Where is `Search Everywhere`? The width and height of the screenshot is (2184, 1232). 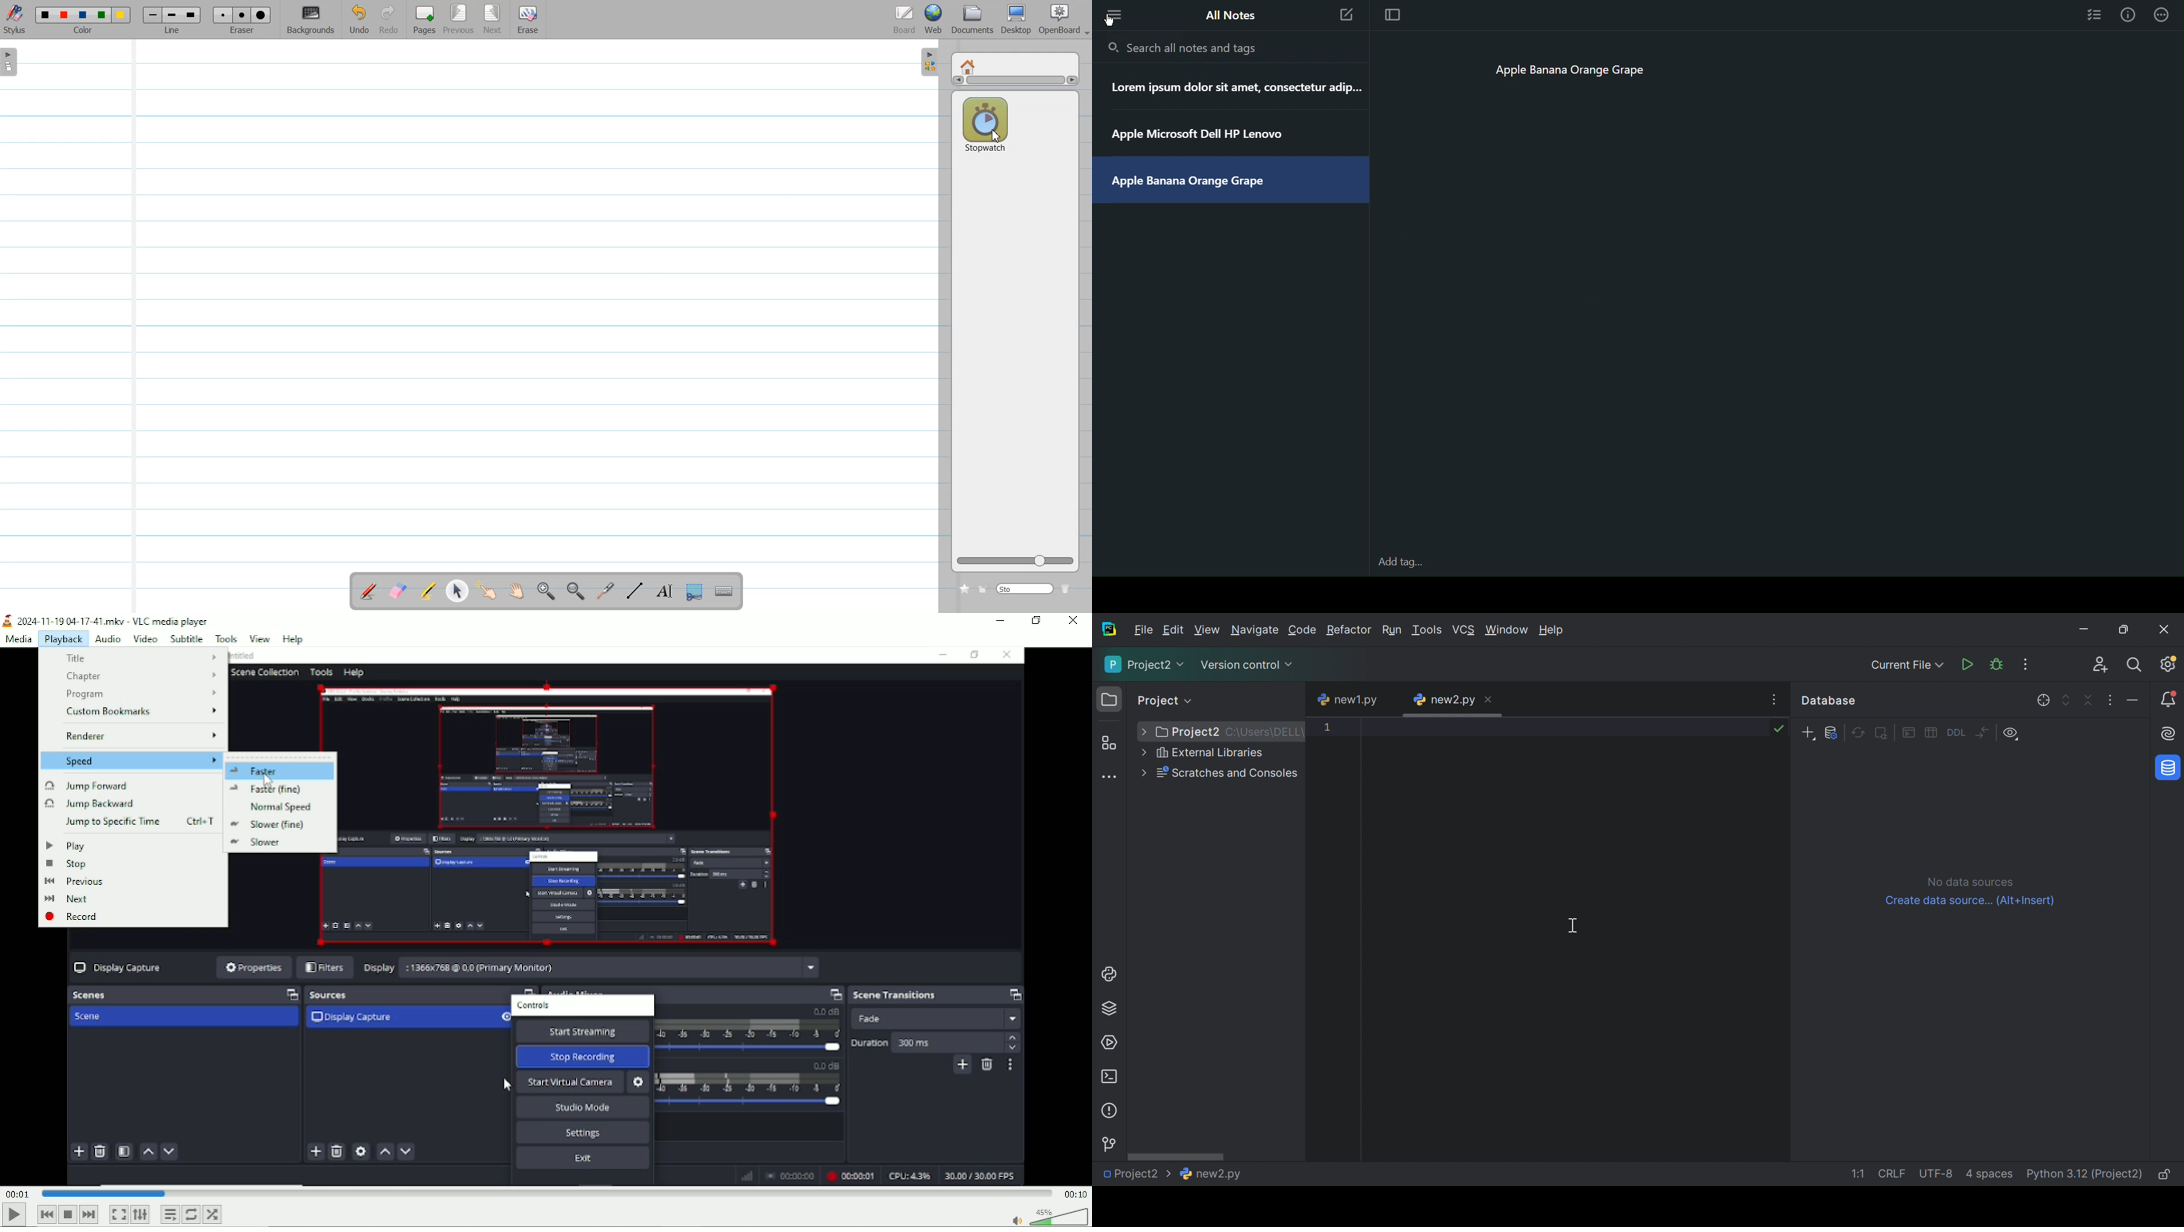
Search Everywhere is located at coordinates (2135, 664).